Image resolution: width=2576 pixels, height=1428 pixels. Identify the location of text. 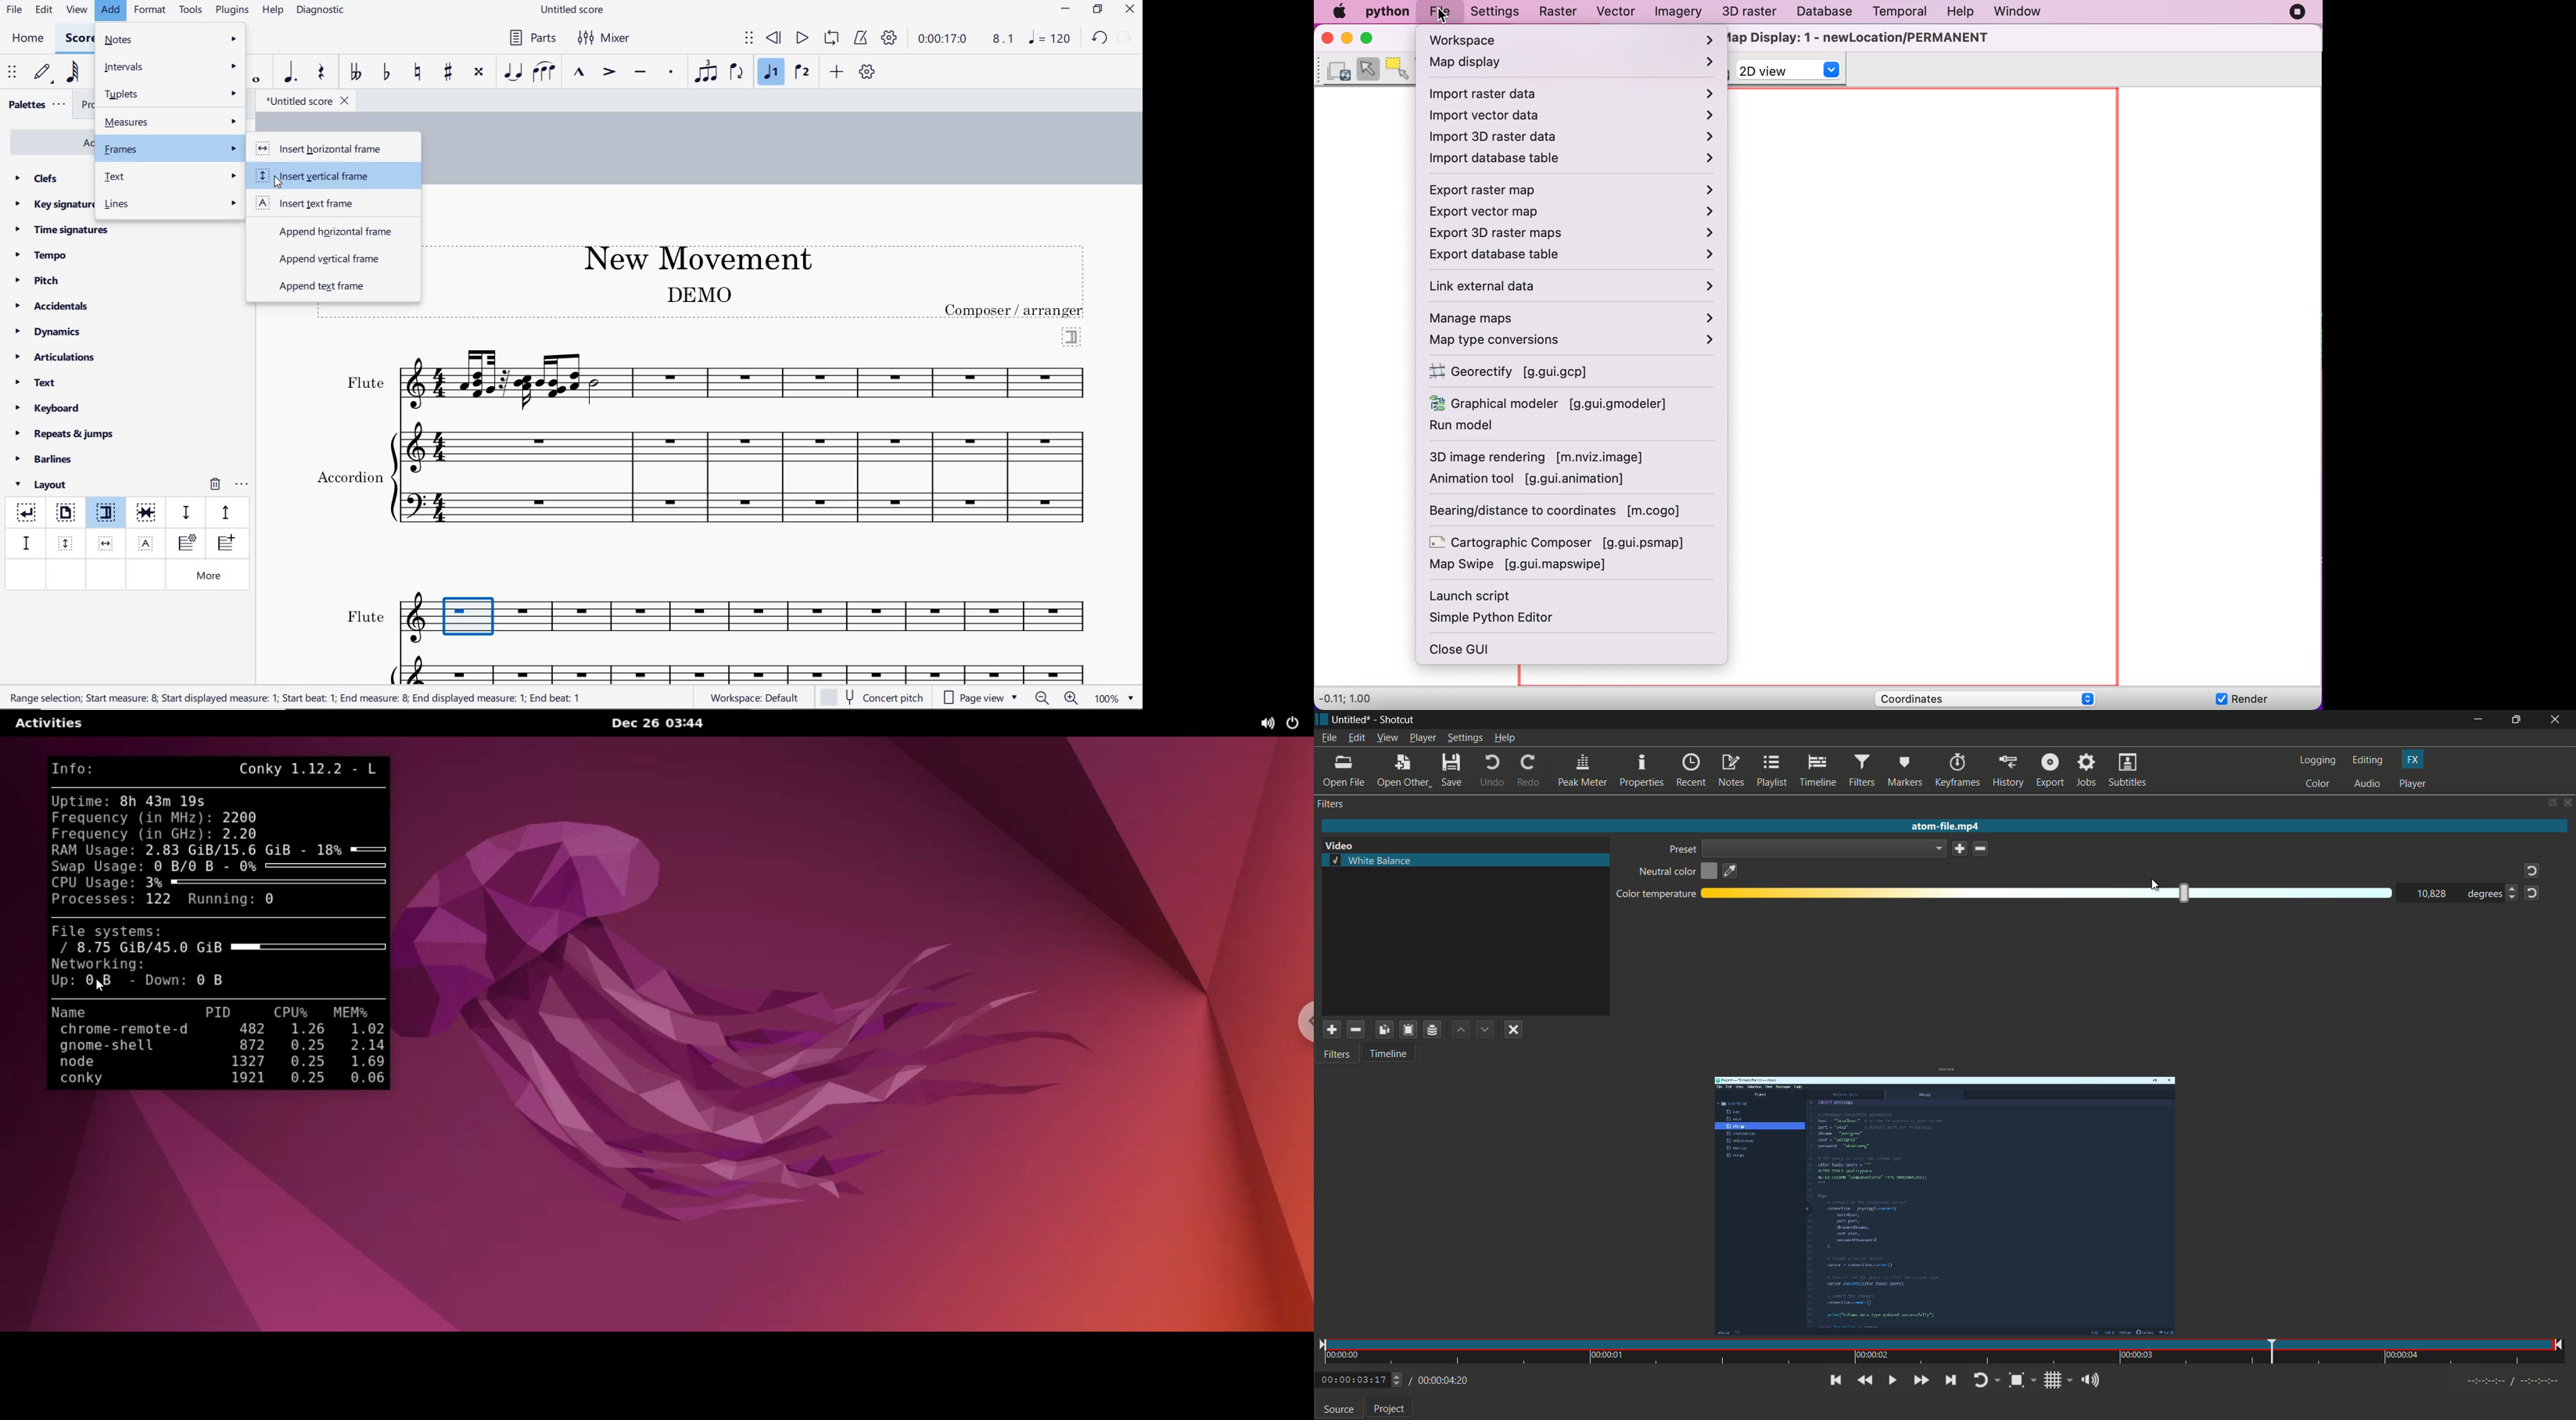
(365, 617).